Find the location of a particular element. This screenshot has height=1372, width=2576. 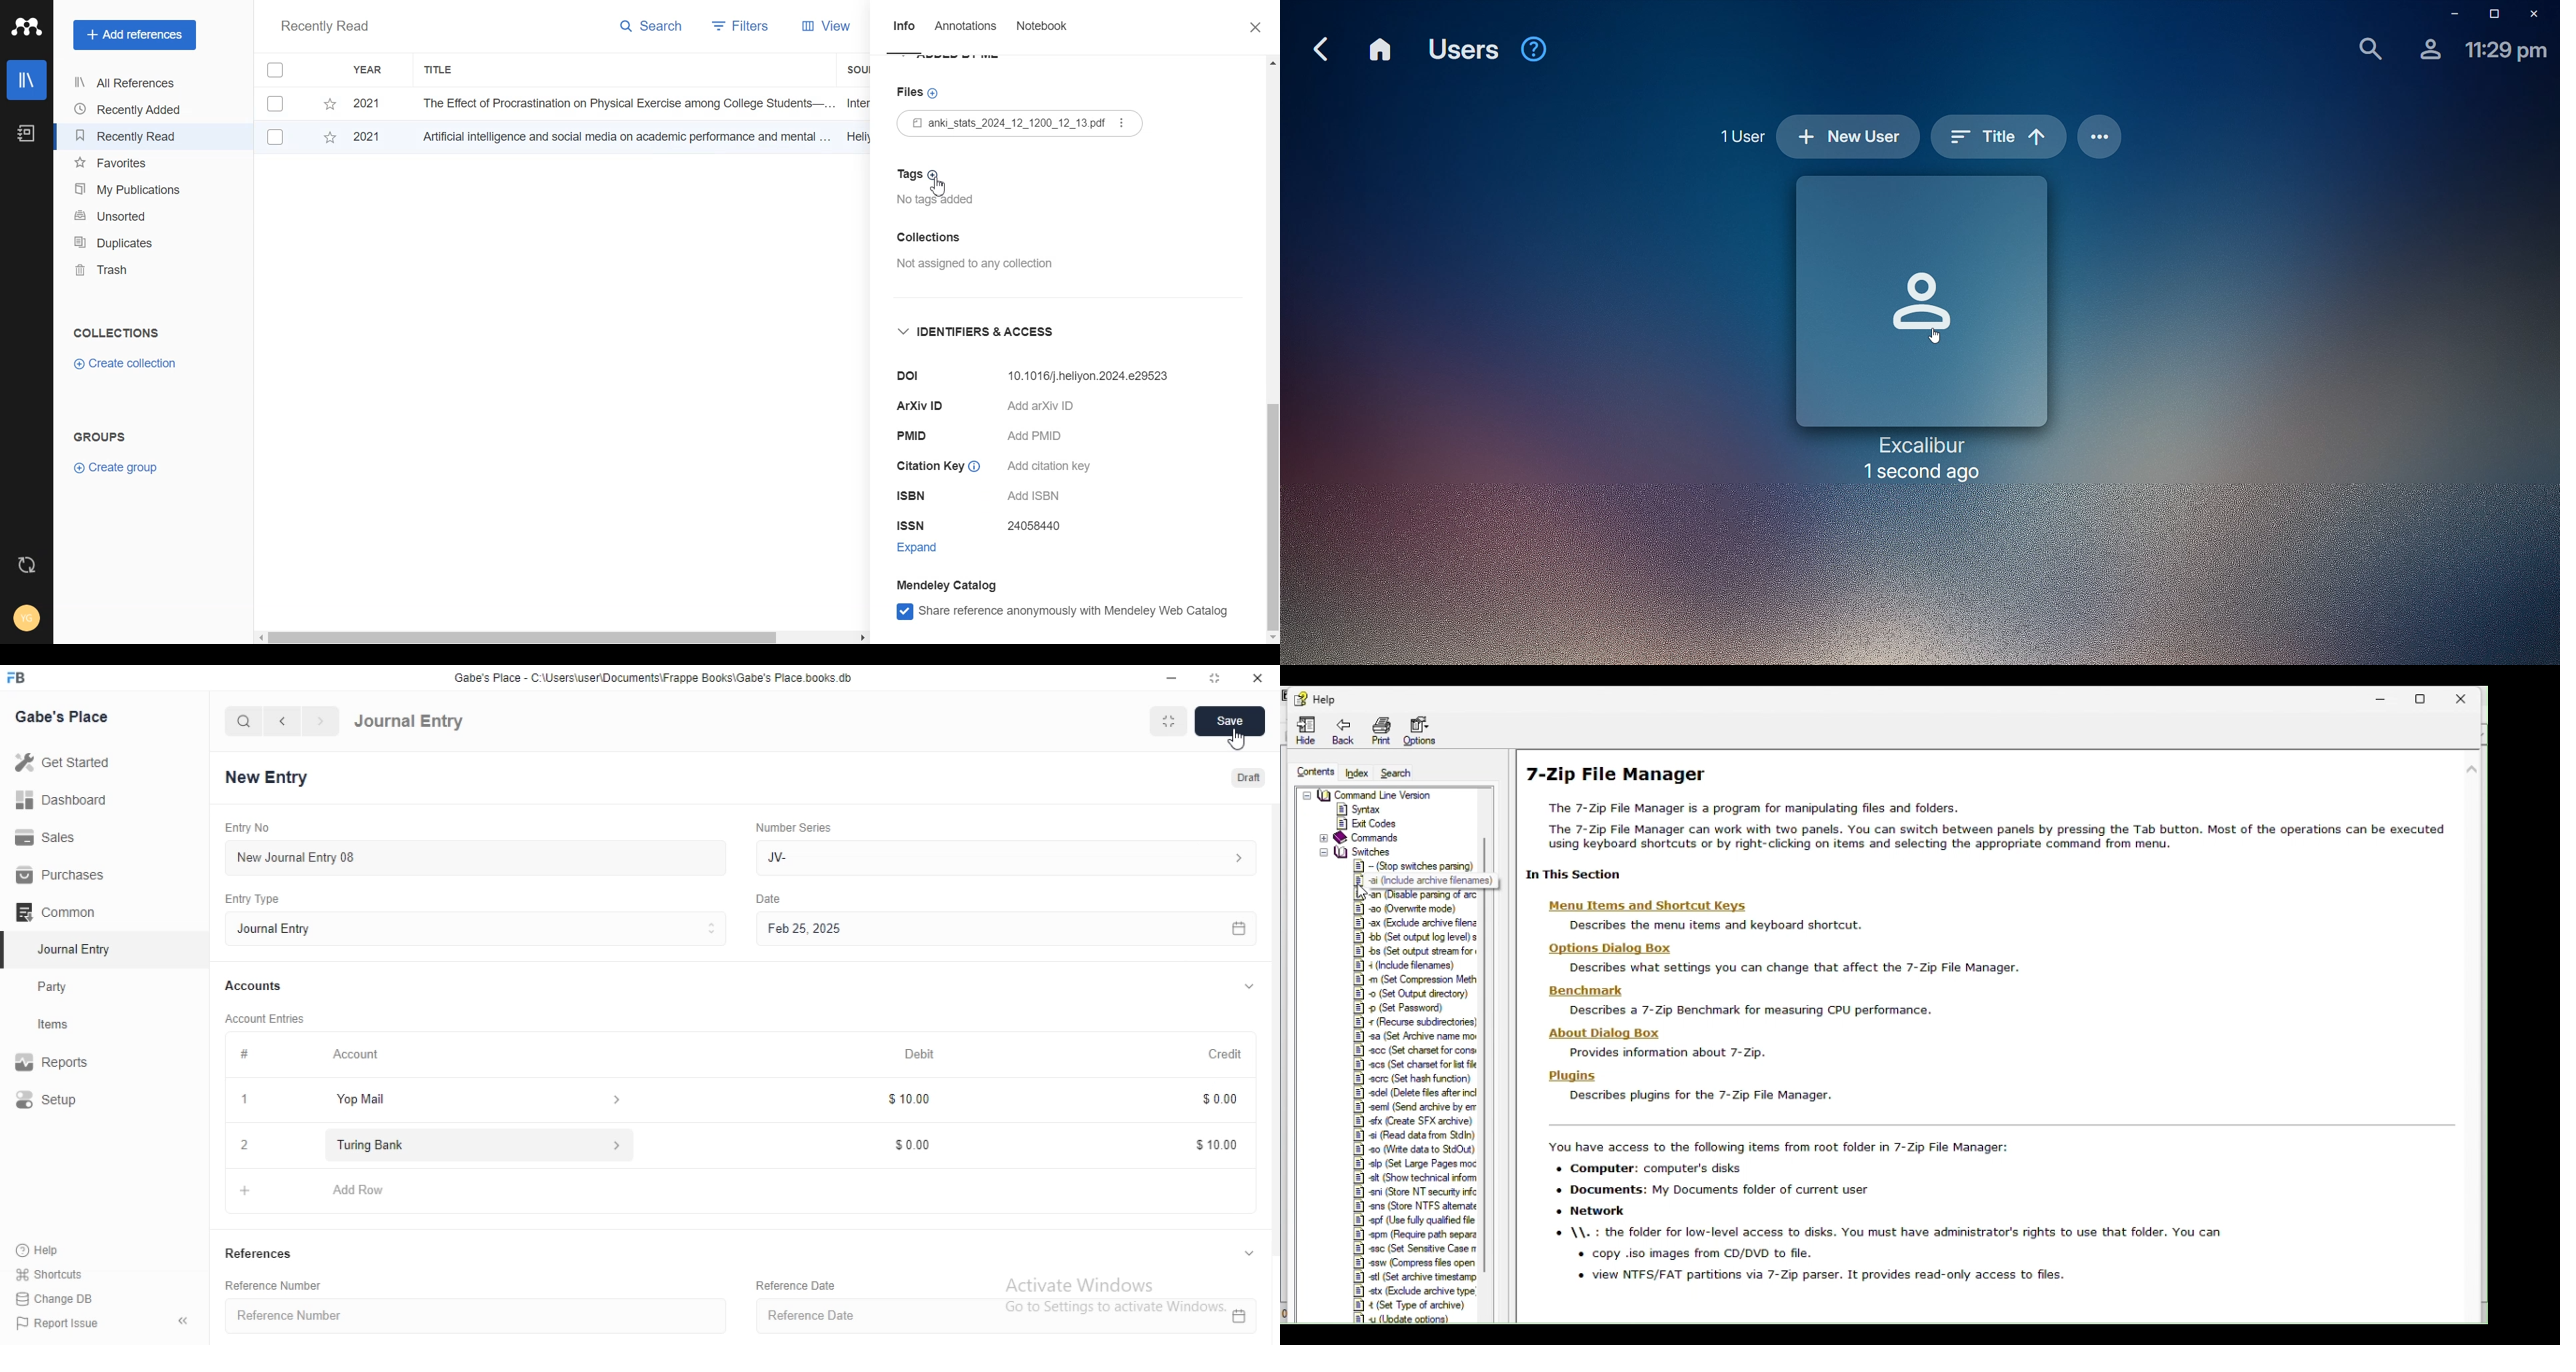

References is located at coordinates (262, 1253).